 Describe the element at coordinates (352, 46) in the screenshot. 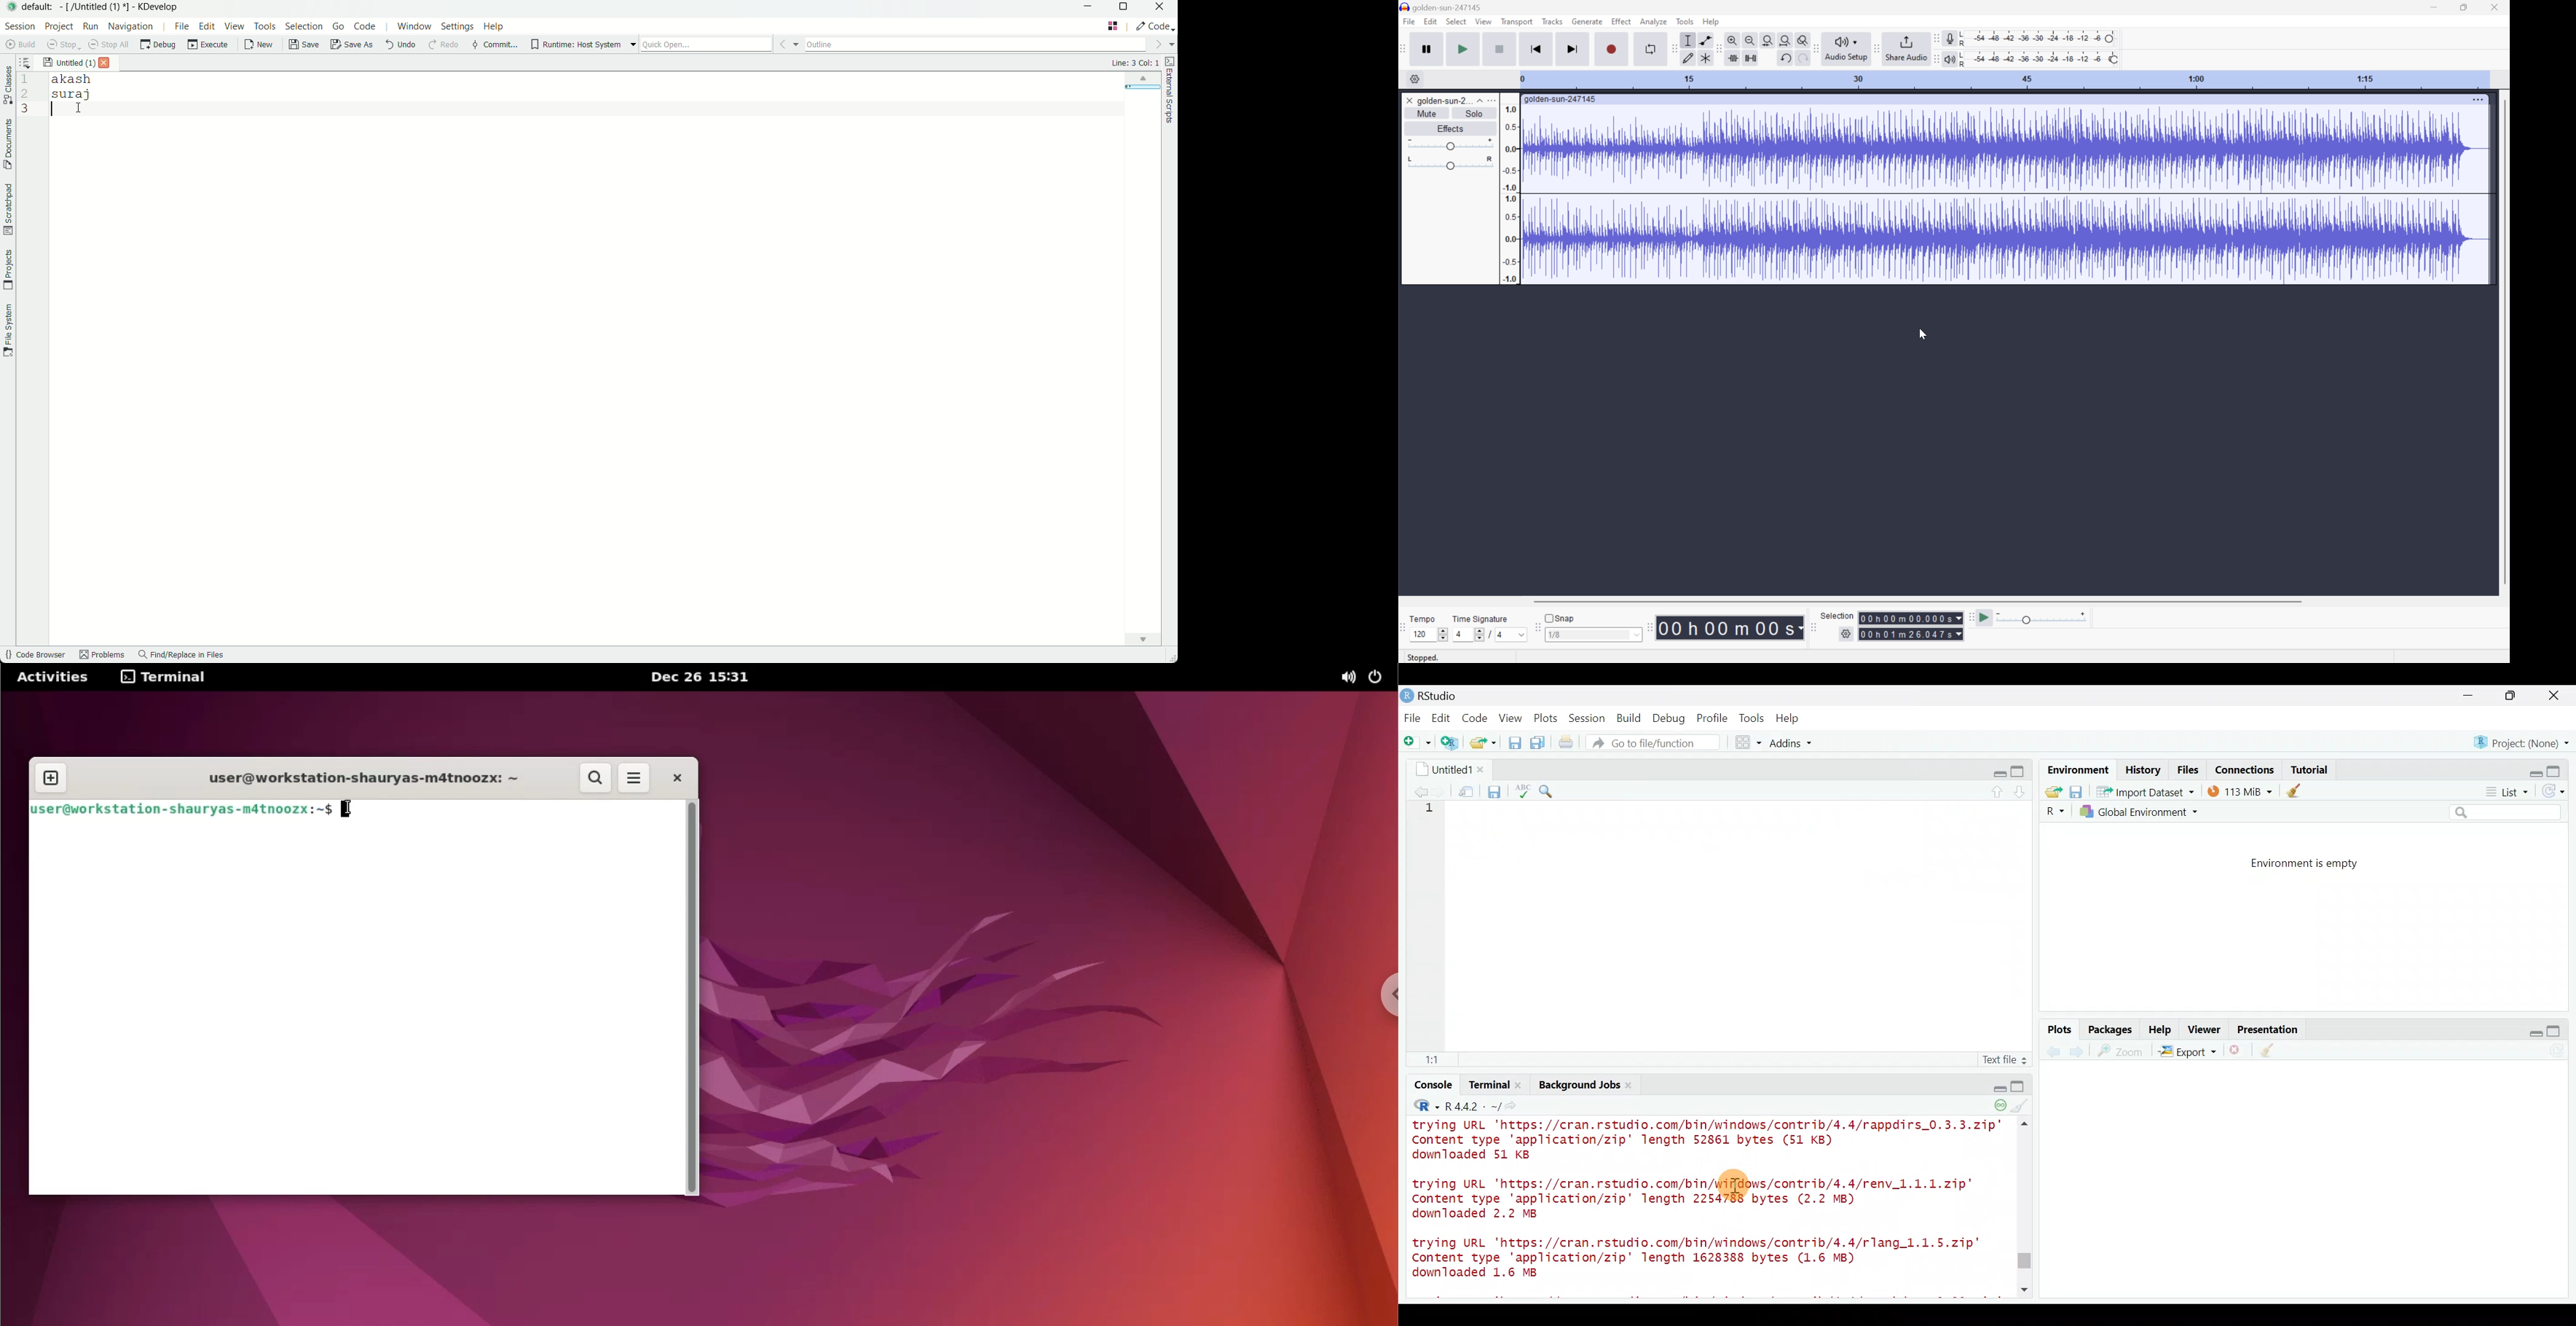

I see `save as` at that location.